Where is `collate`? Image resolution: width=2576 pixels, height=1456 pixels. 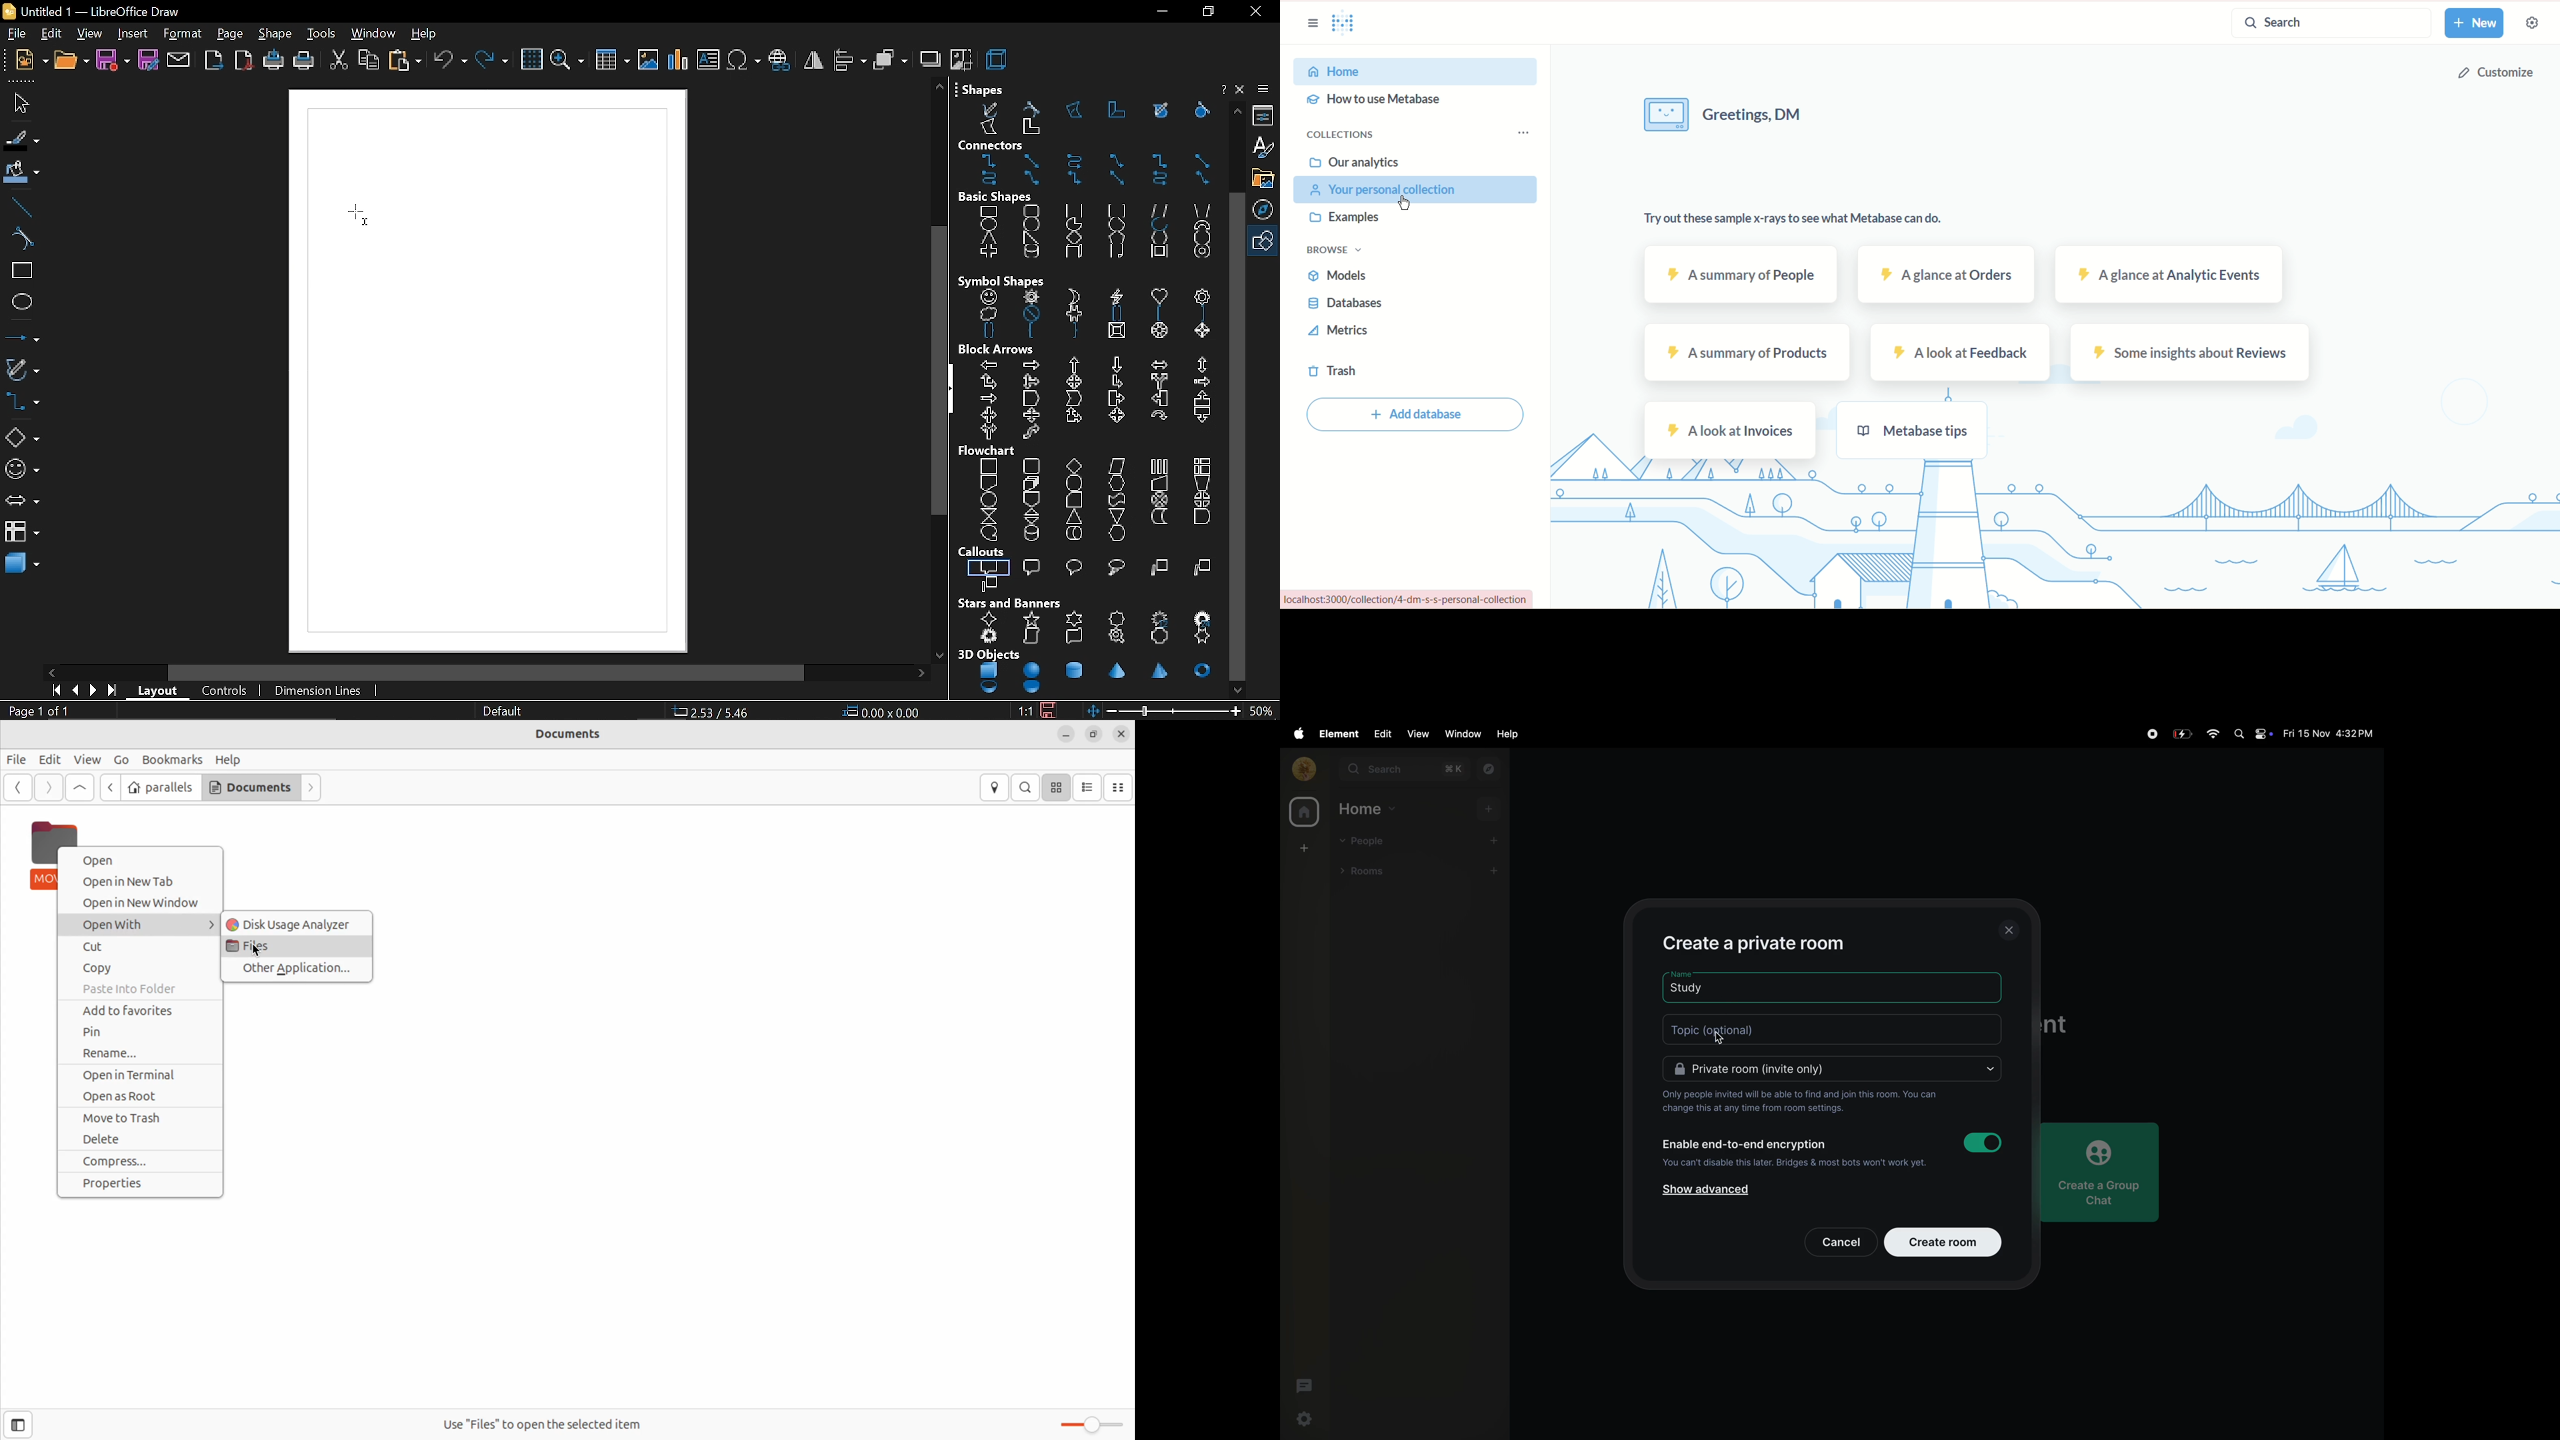
collate is located at coordinates (986, 516).